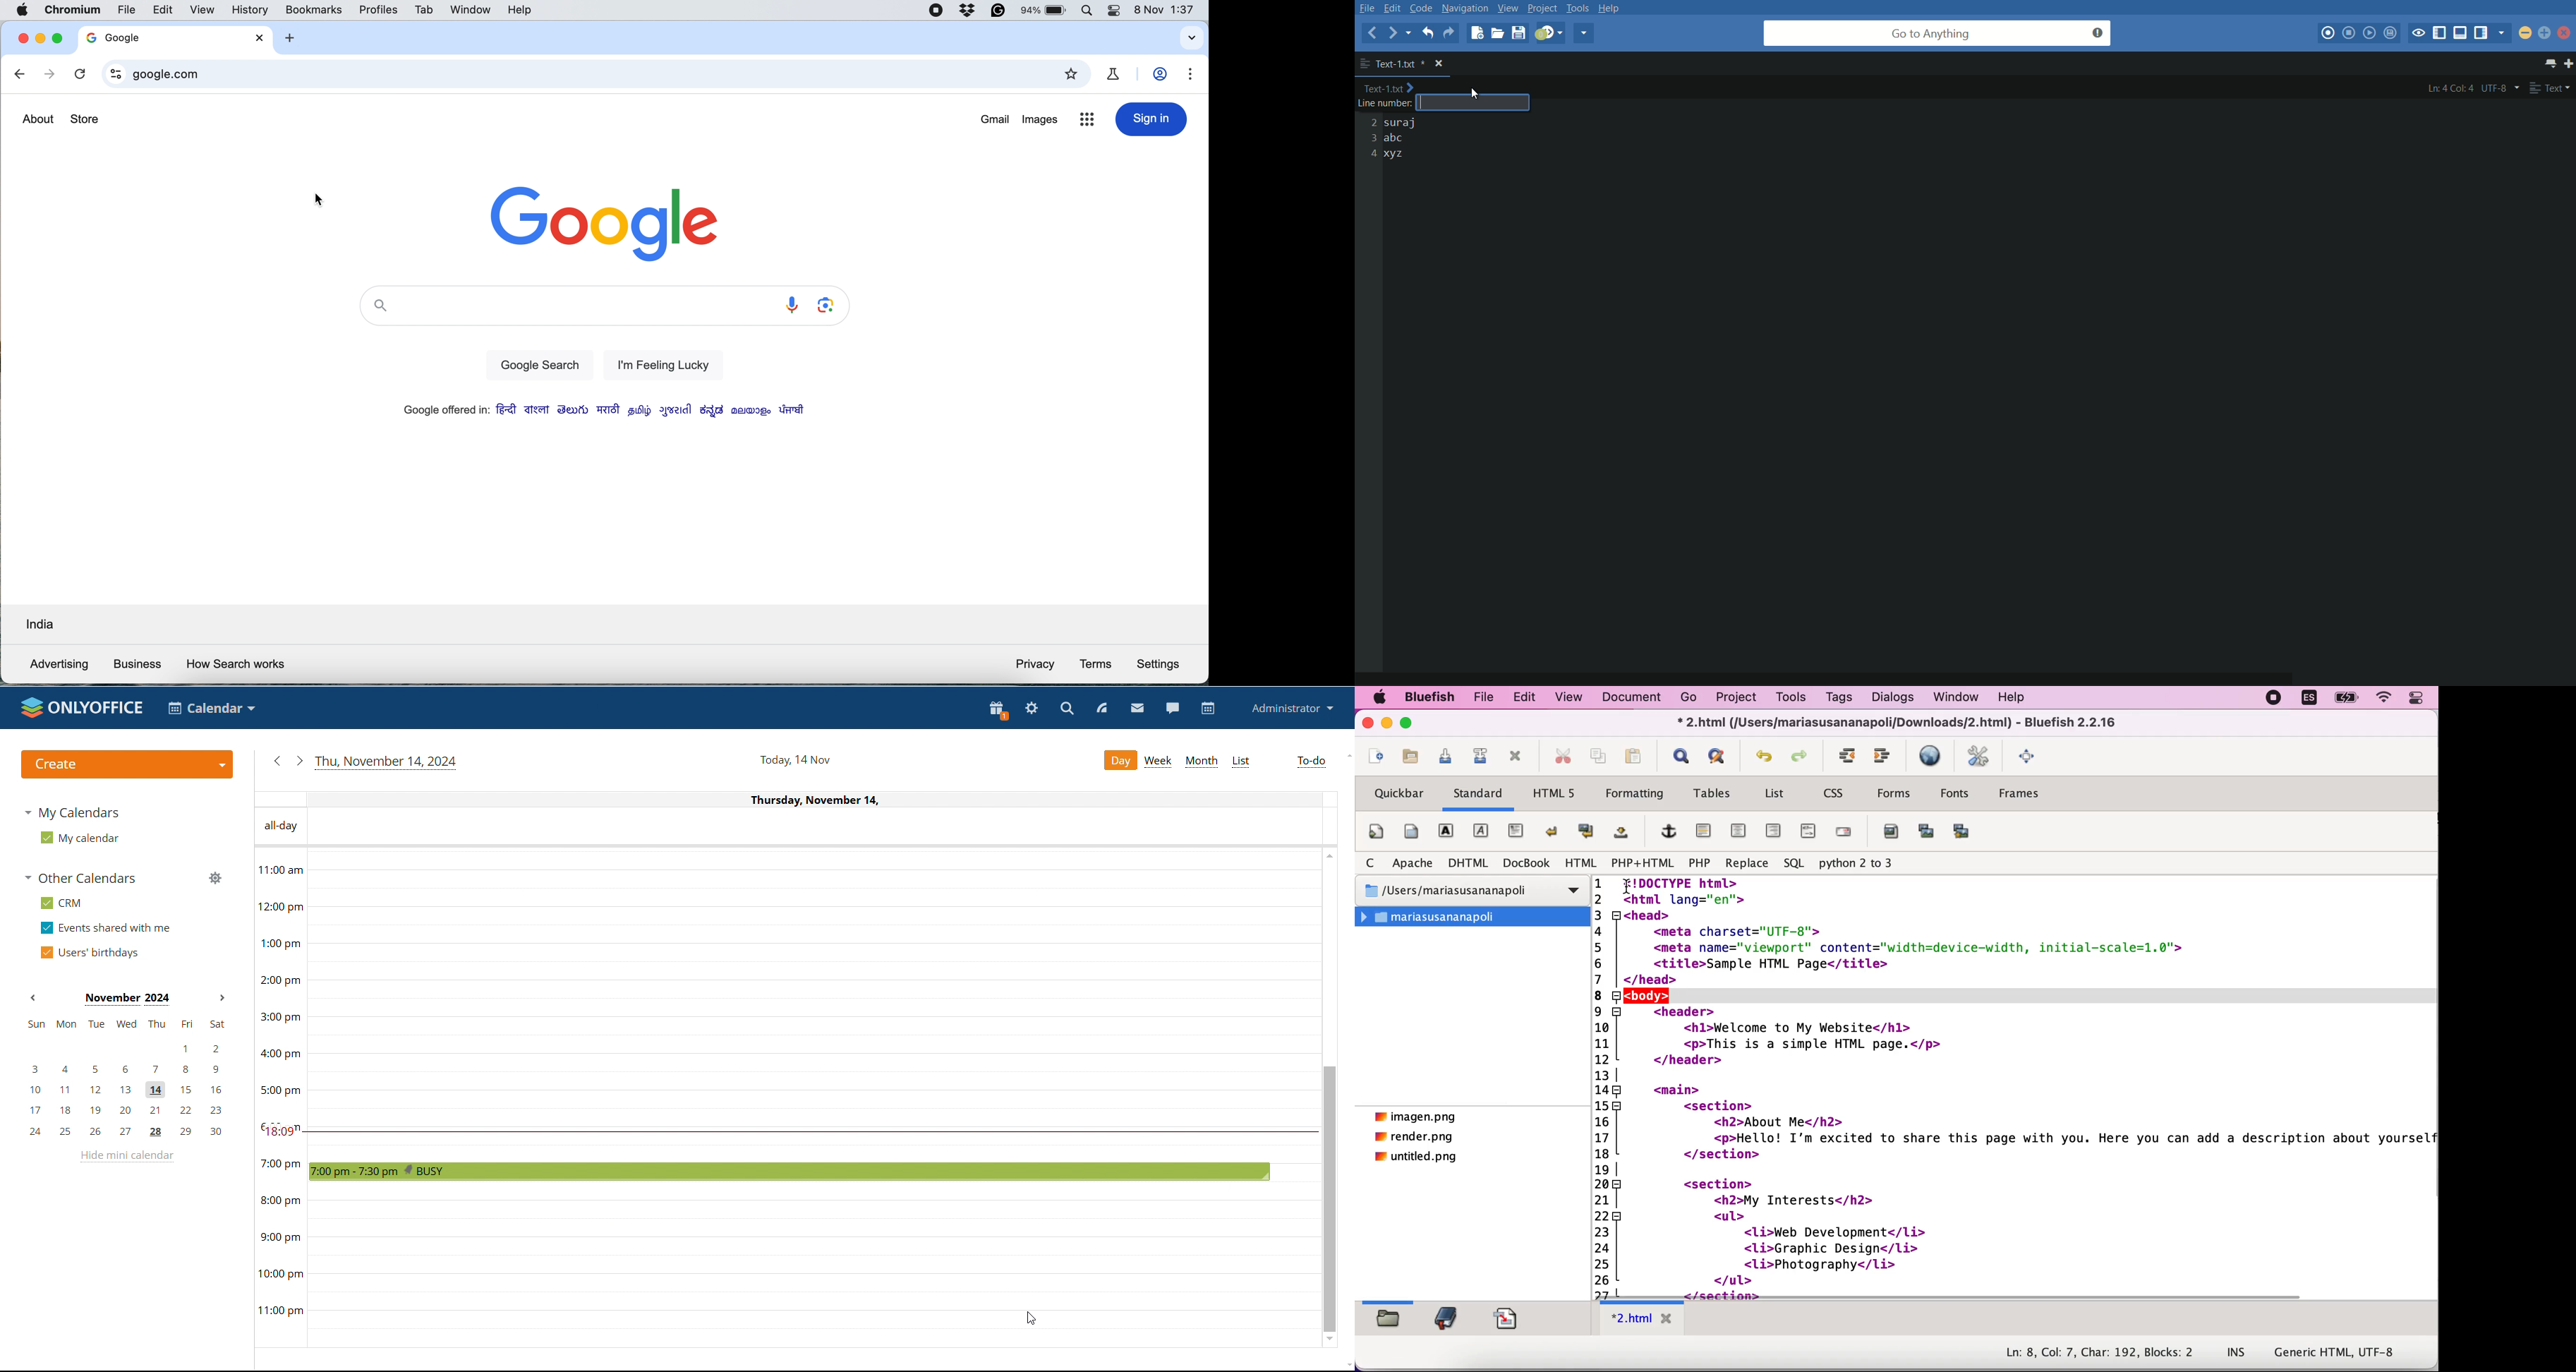 This screenshot has width=2576, height=1372. What do you see at coordinates (1482, 697) in the screenshot?
I see `file` at bounding box center [1482, 697].